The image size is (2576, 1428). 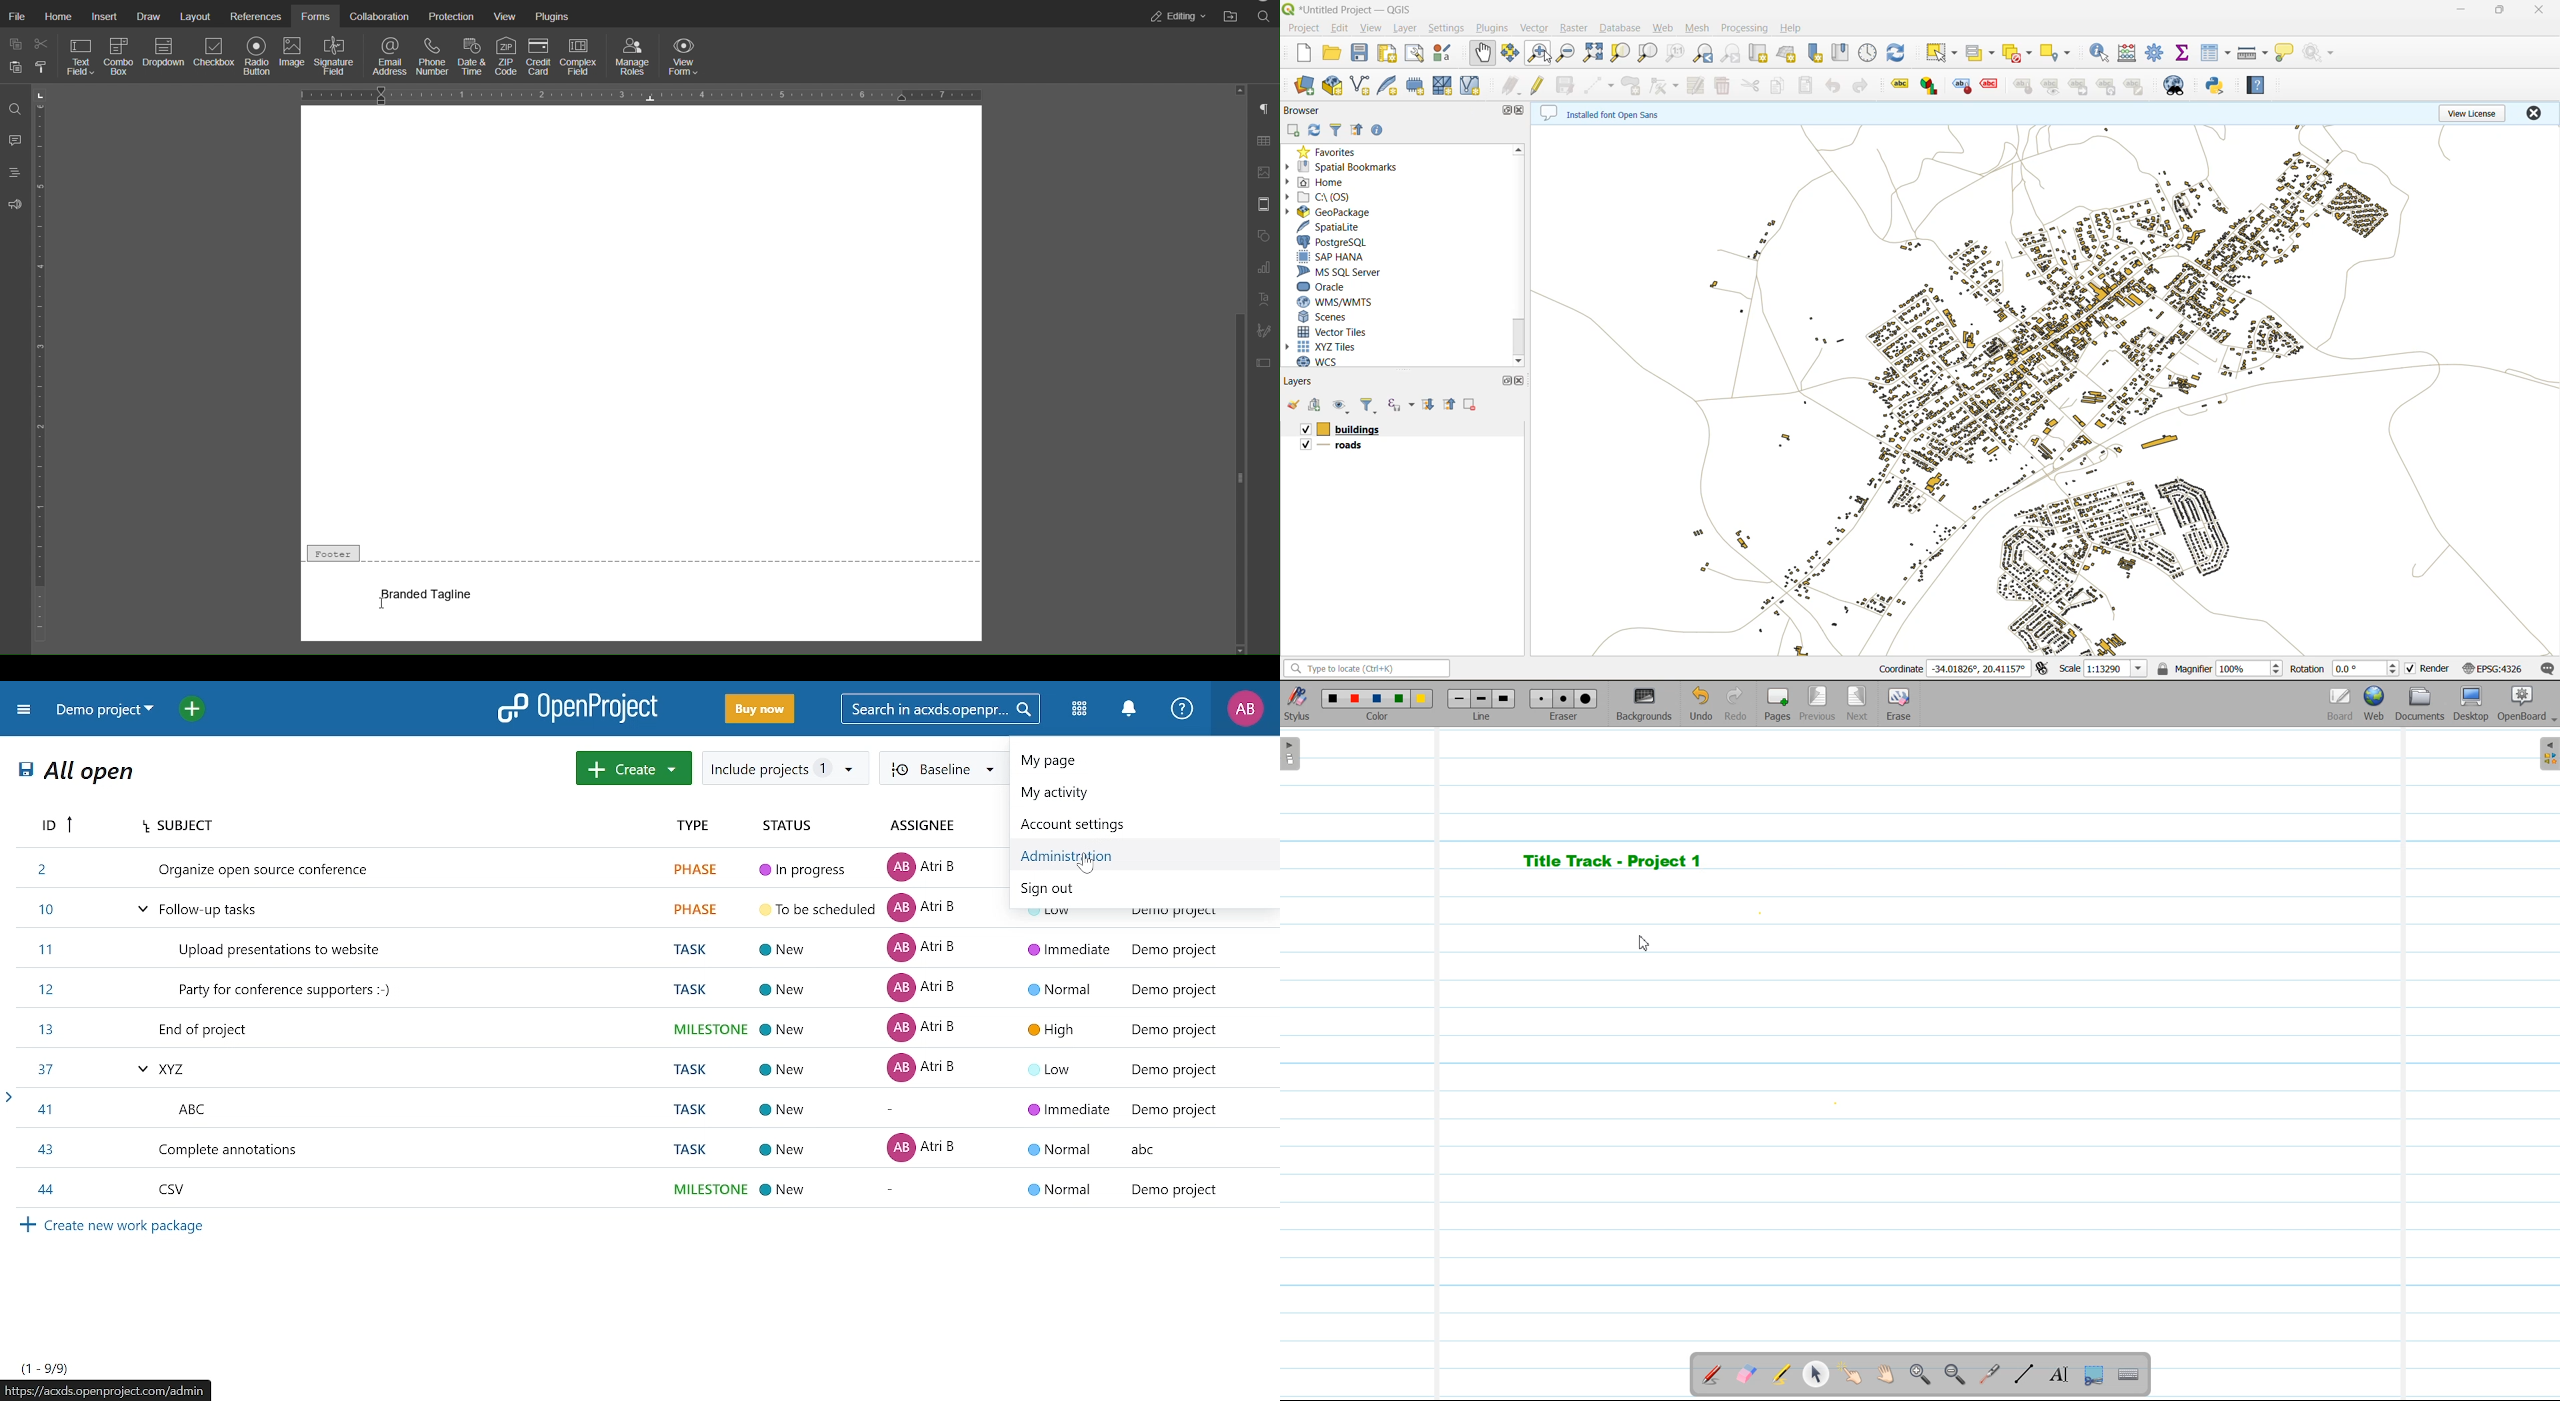 I want to click on python, so click(x=2218, y=87).